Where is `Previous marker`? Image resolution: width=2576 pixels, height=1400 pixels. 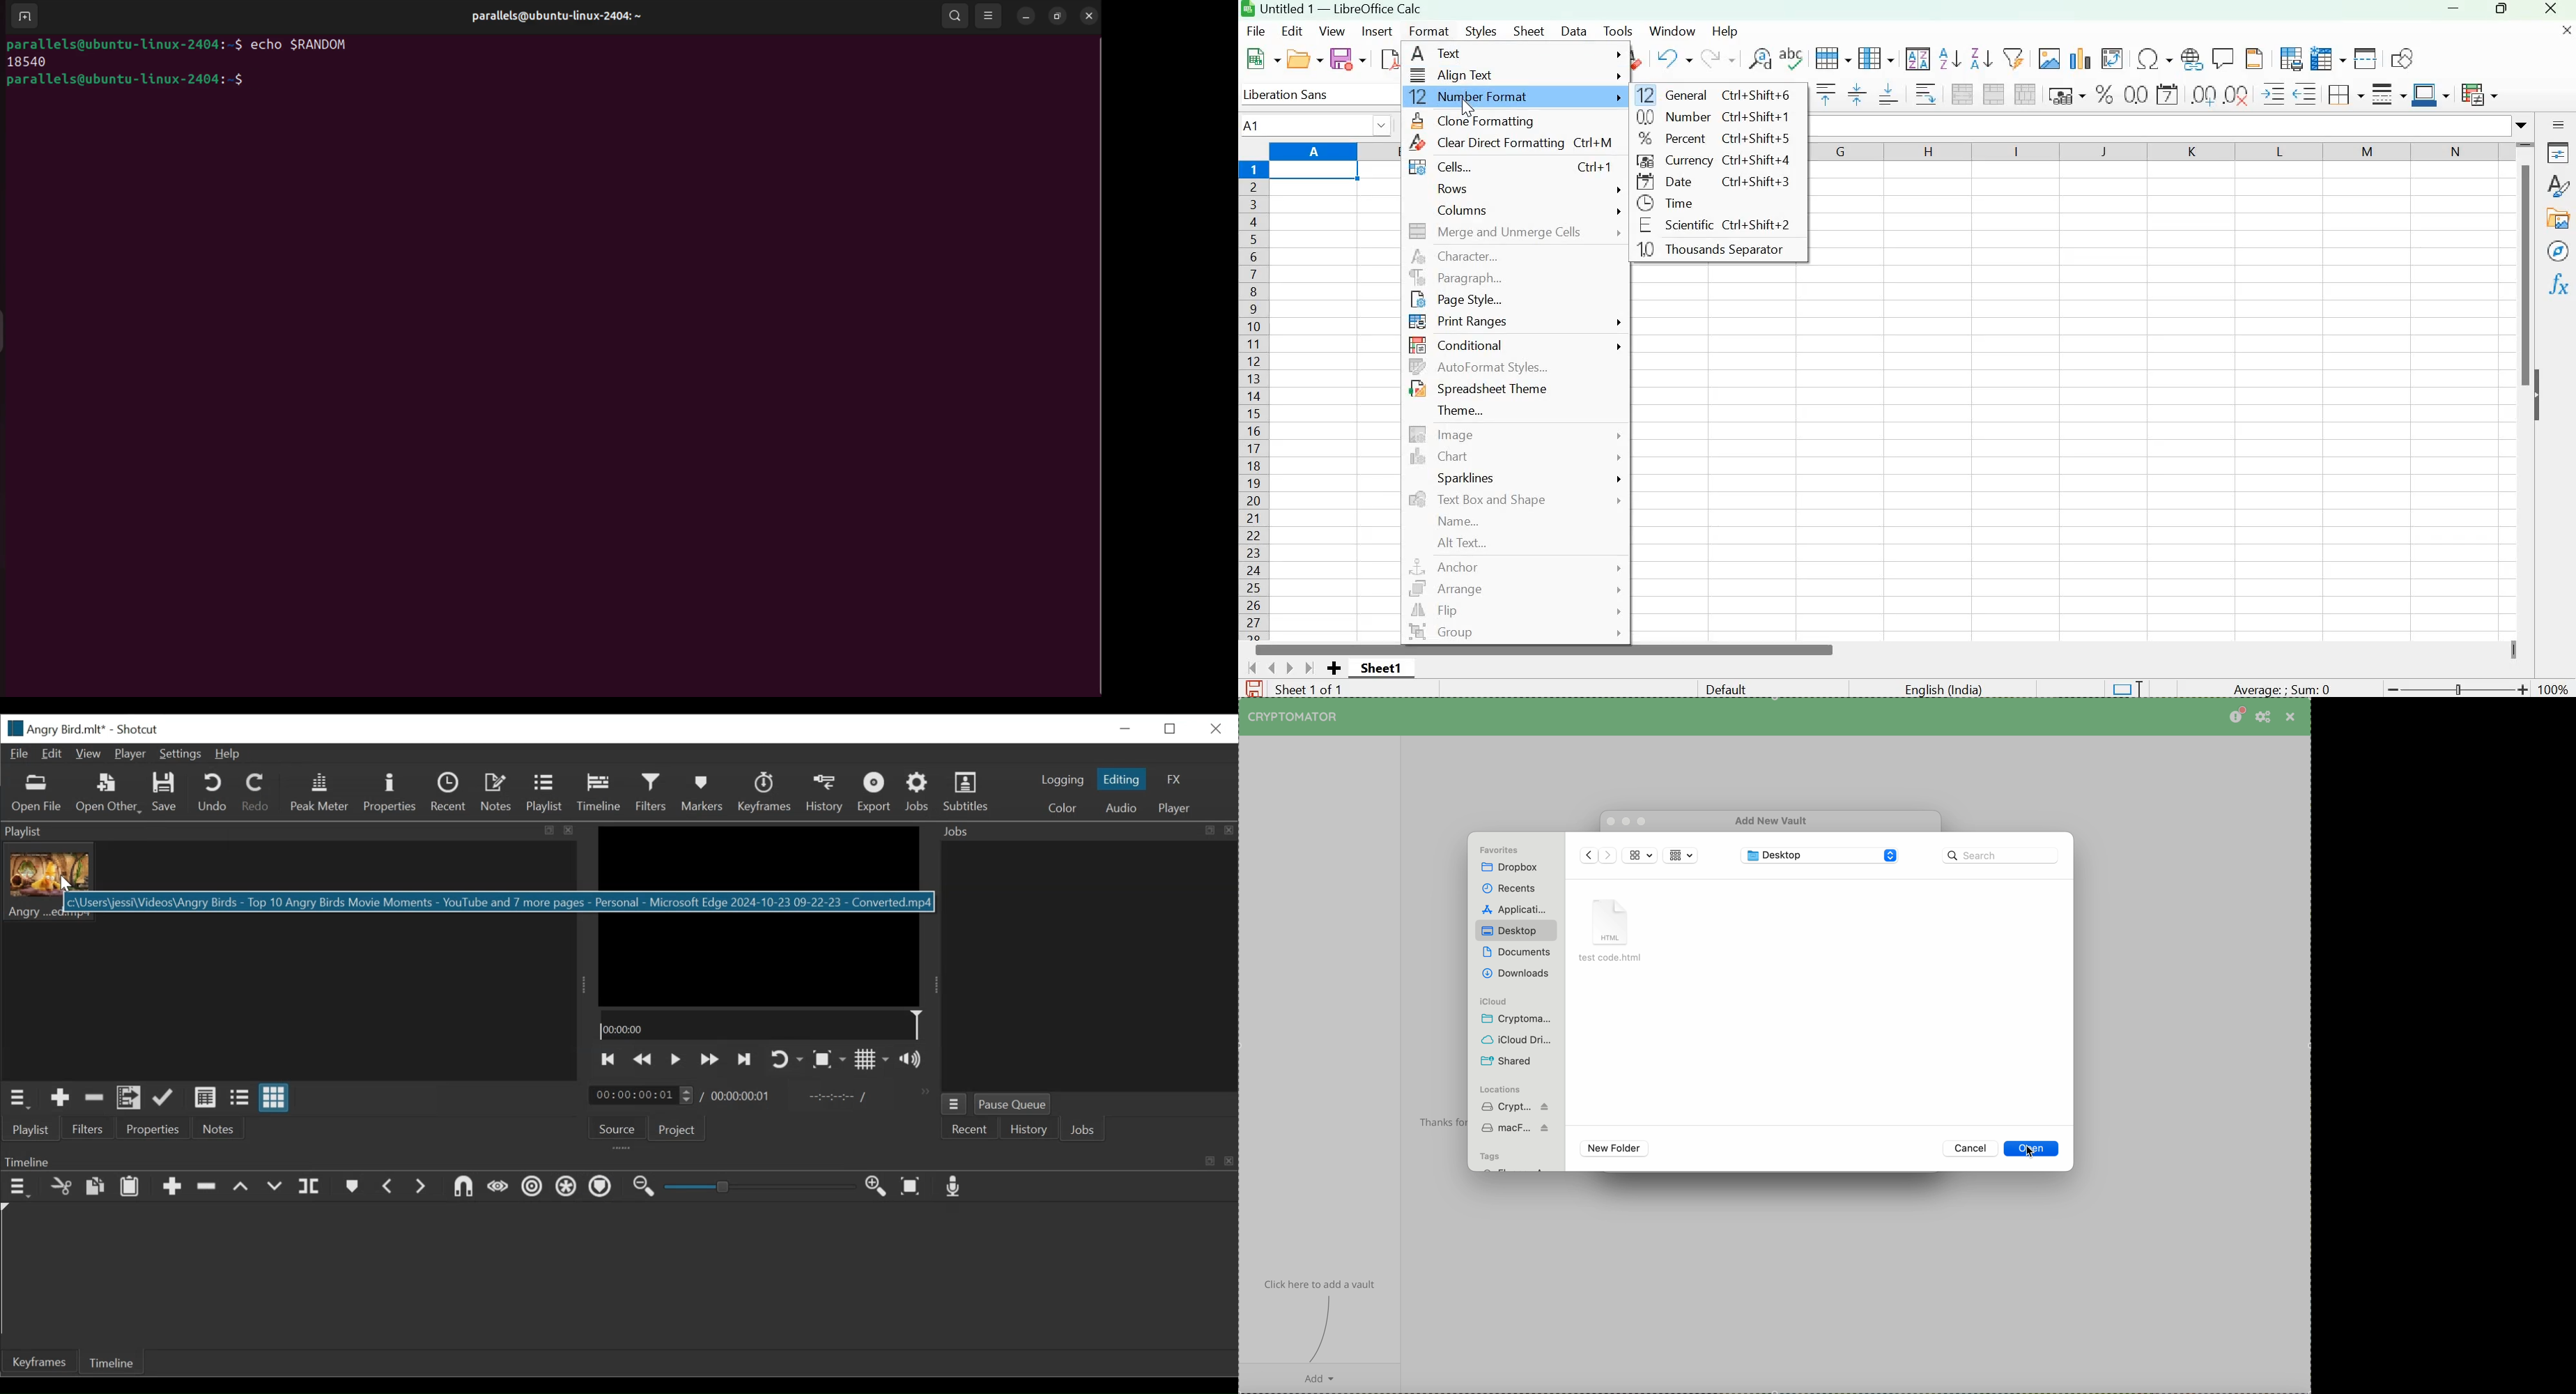
Previous marker is located at coordinates (388, 1187).